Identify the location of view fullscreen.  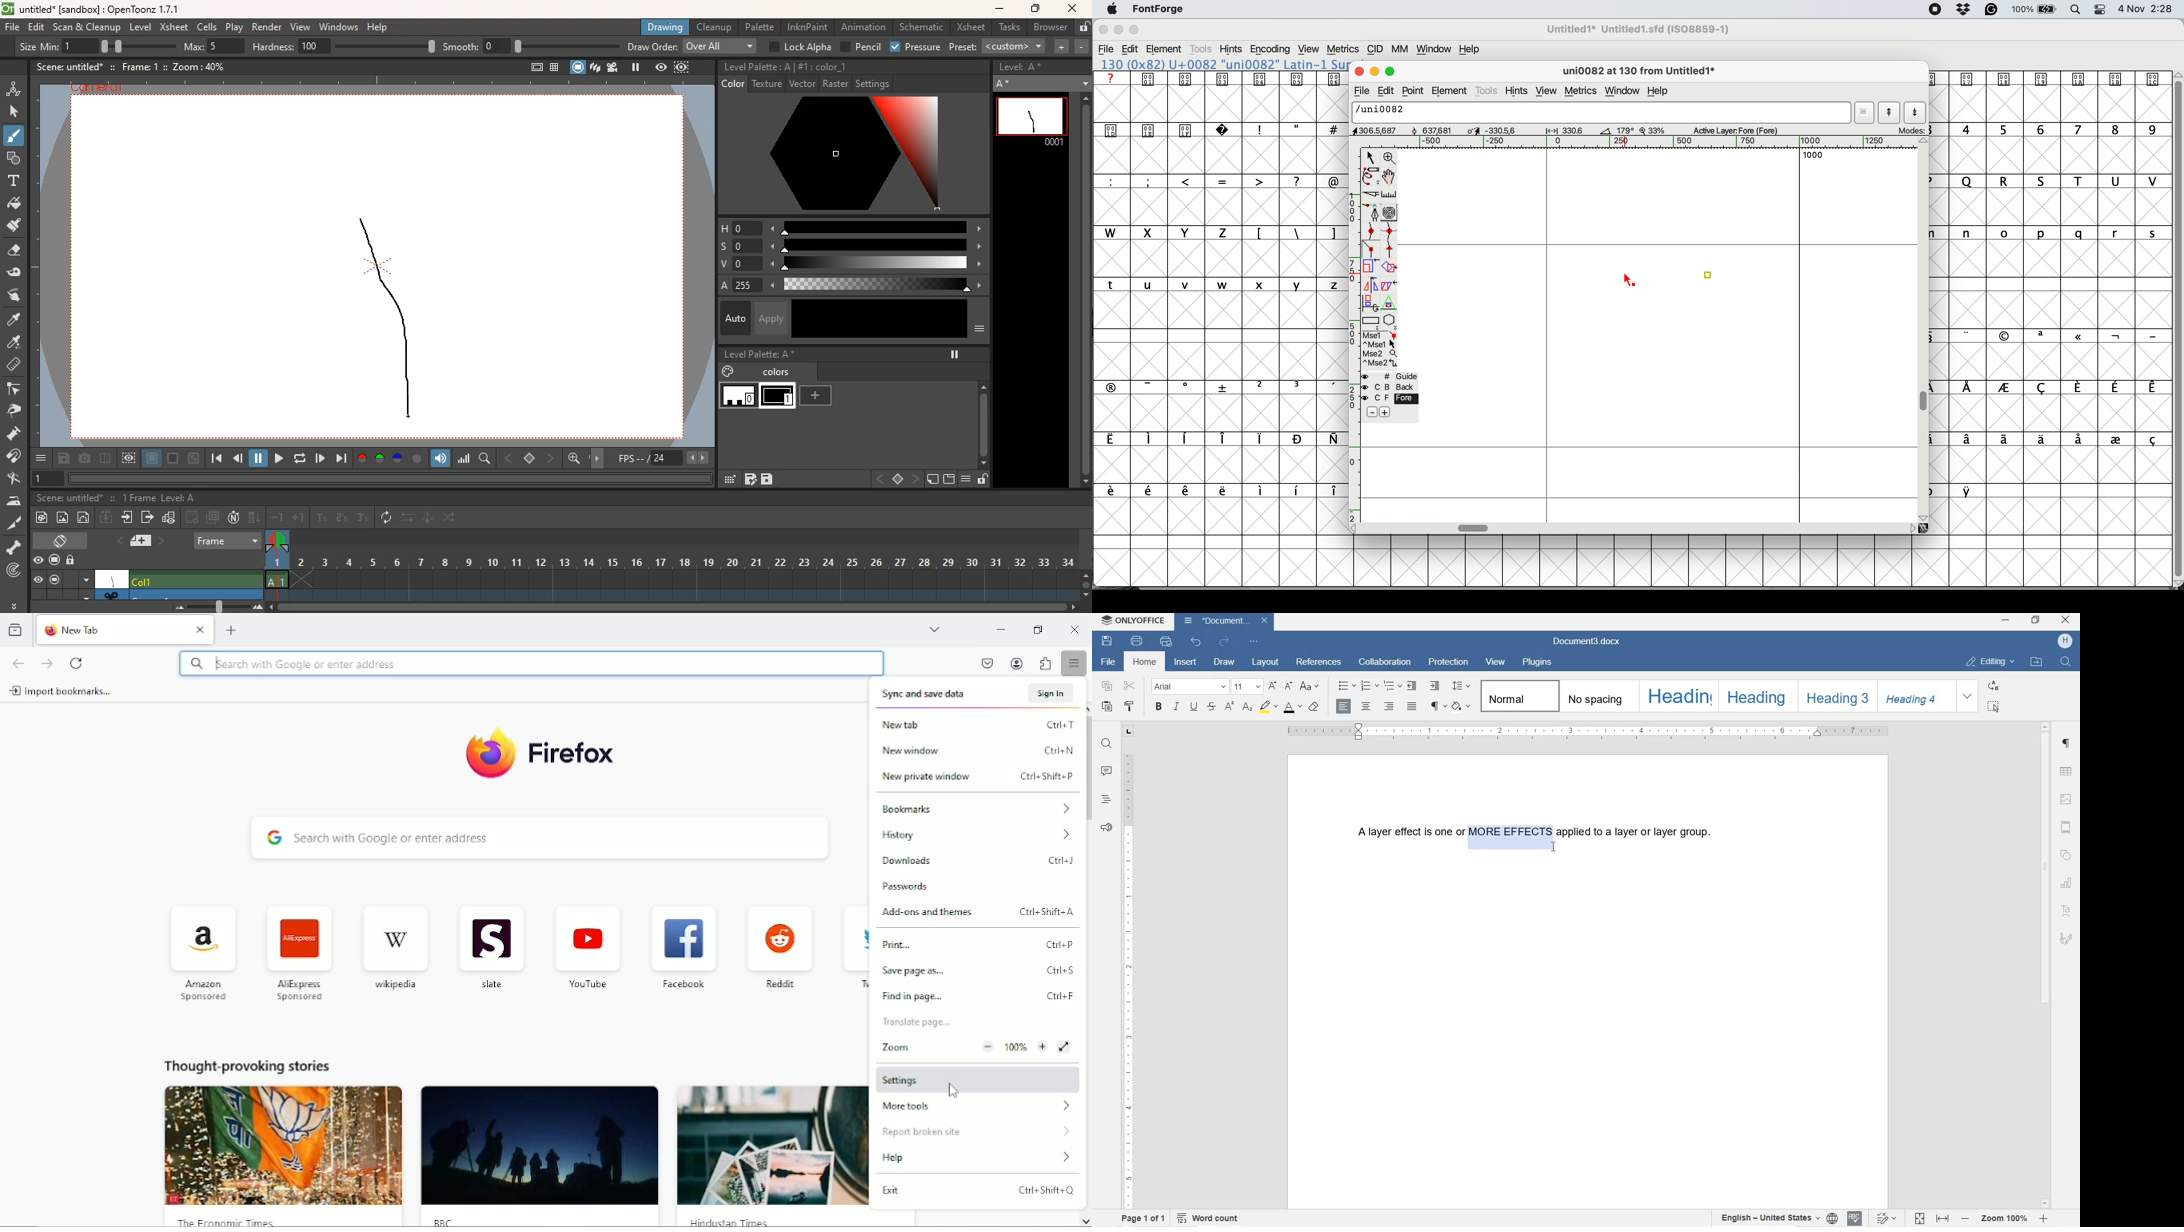
(1065, 1047).